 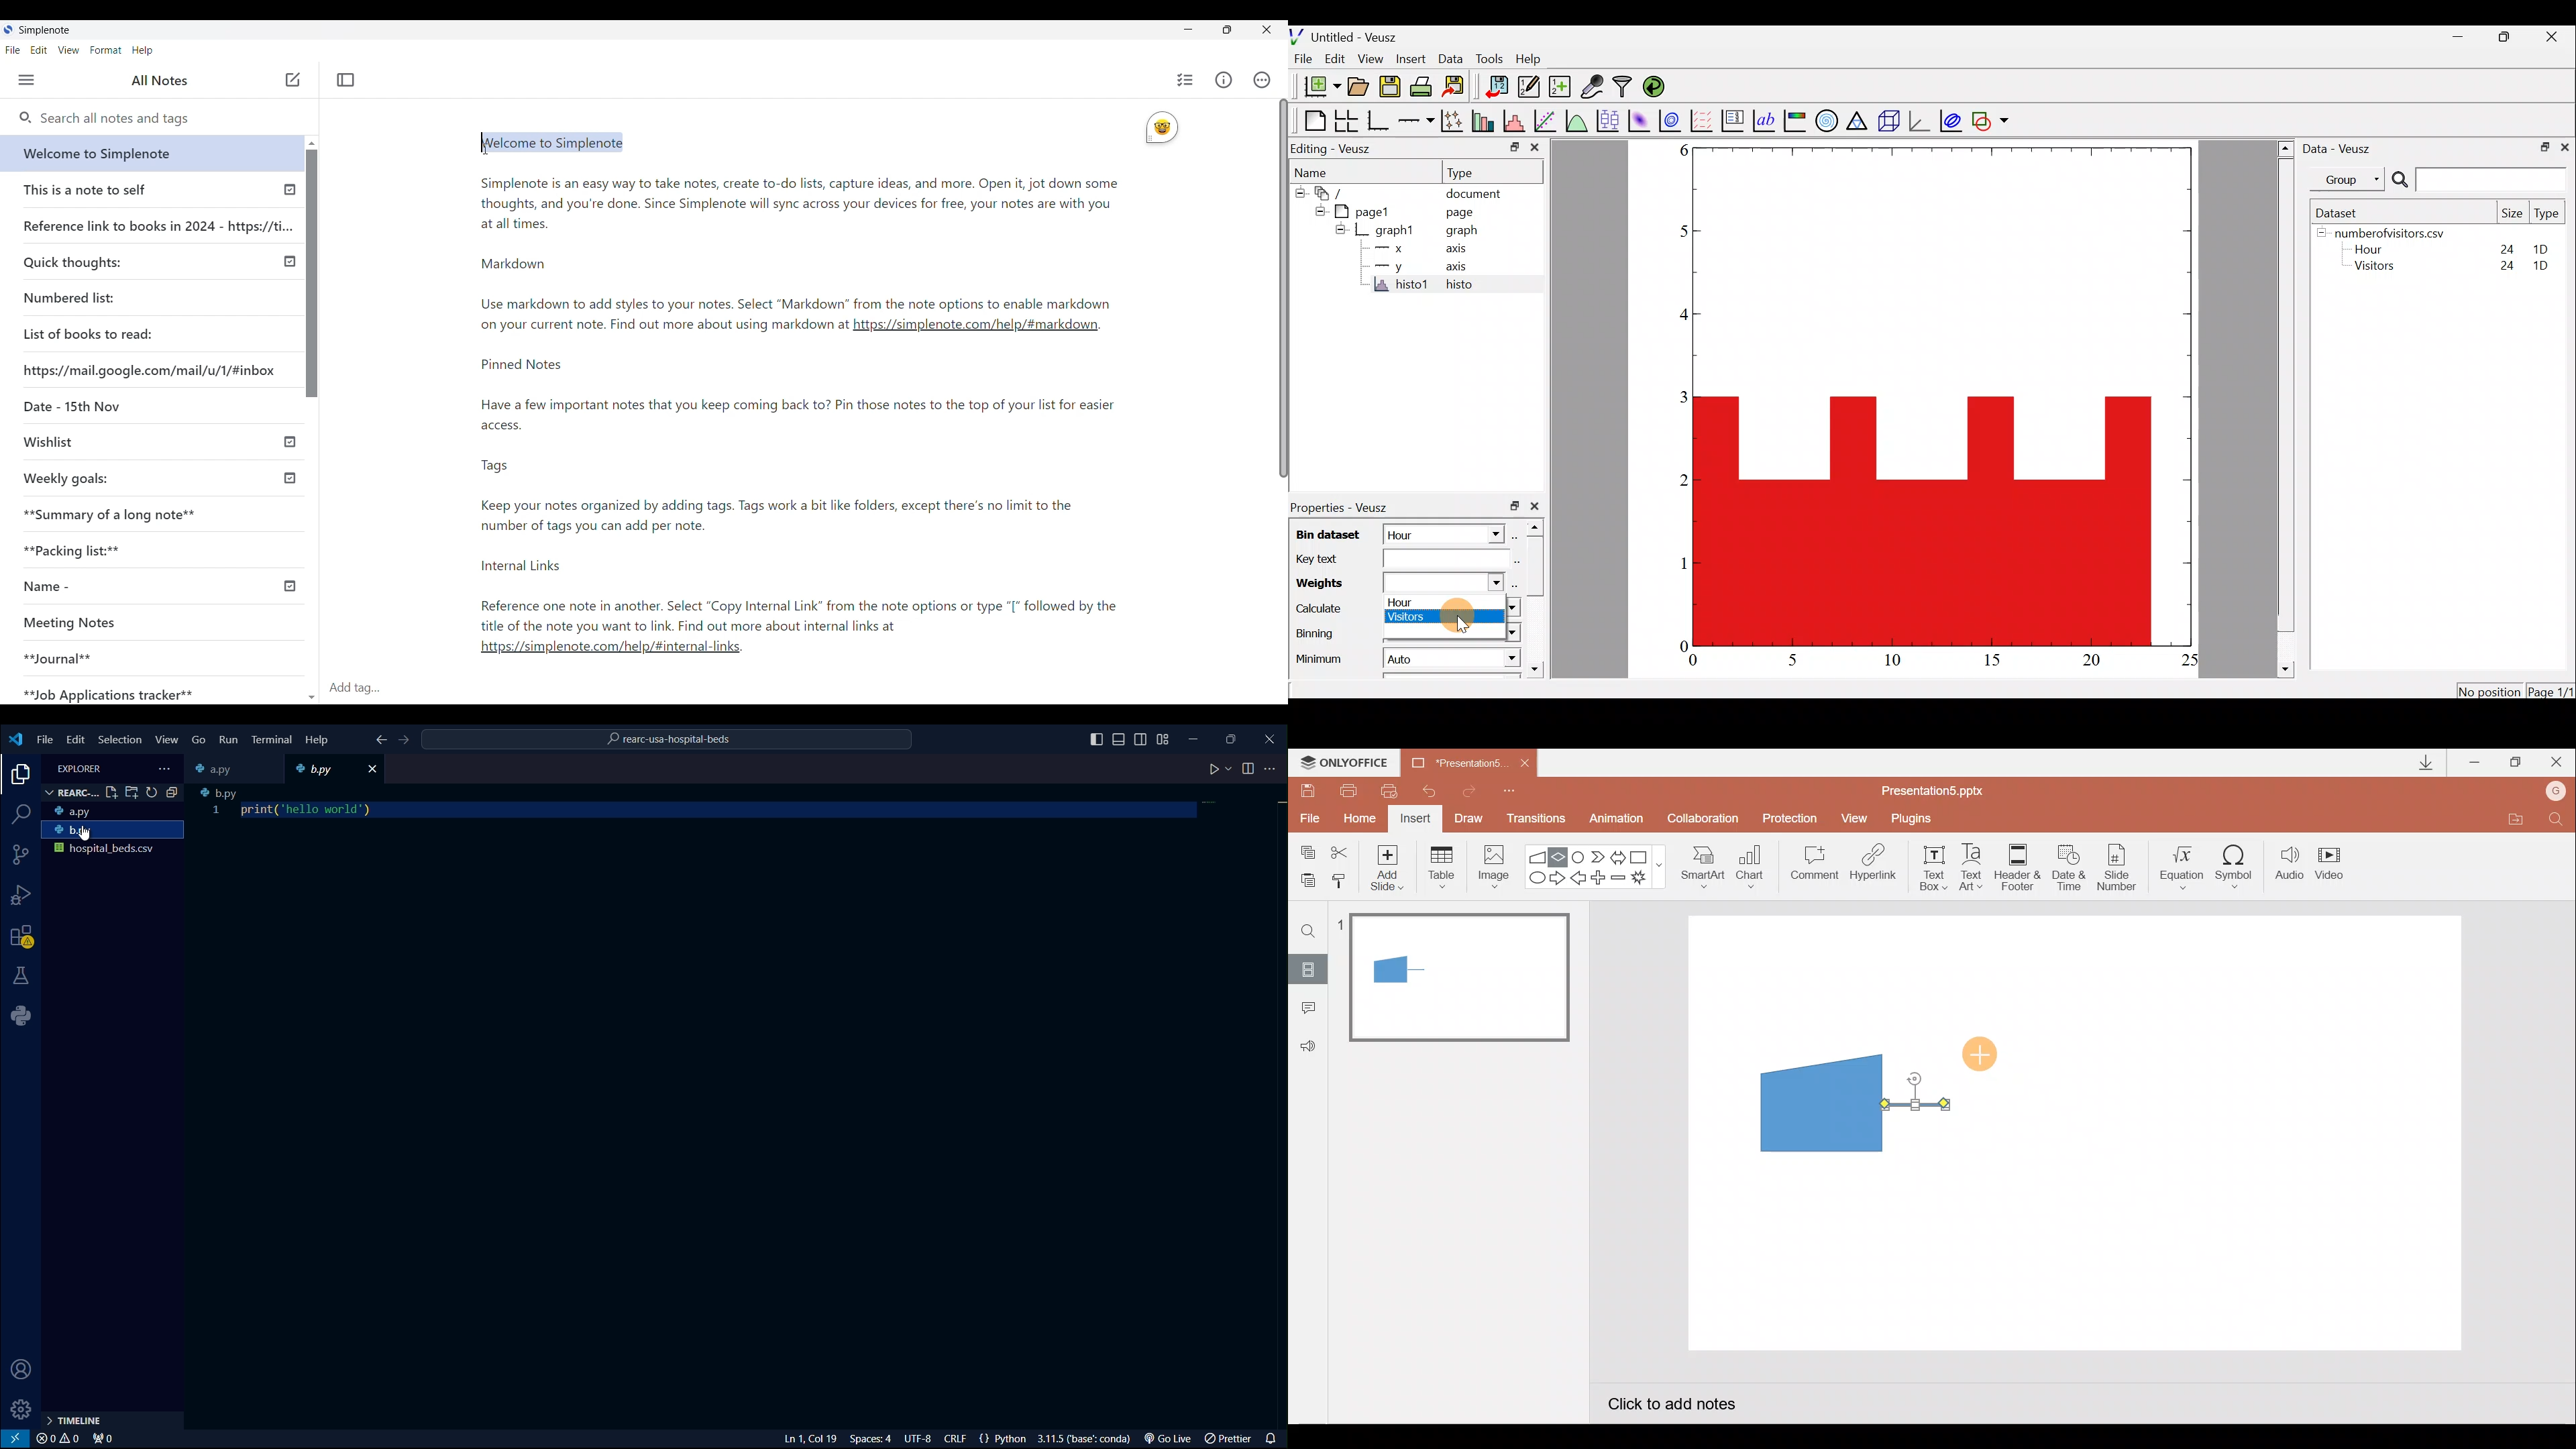 I want to click on link, so click(x=616, y=651).